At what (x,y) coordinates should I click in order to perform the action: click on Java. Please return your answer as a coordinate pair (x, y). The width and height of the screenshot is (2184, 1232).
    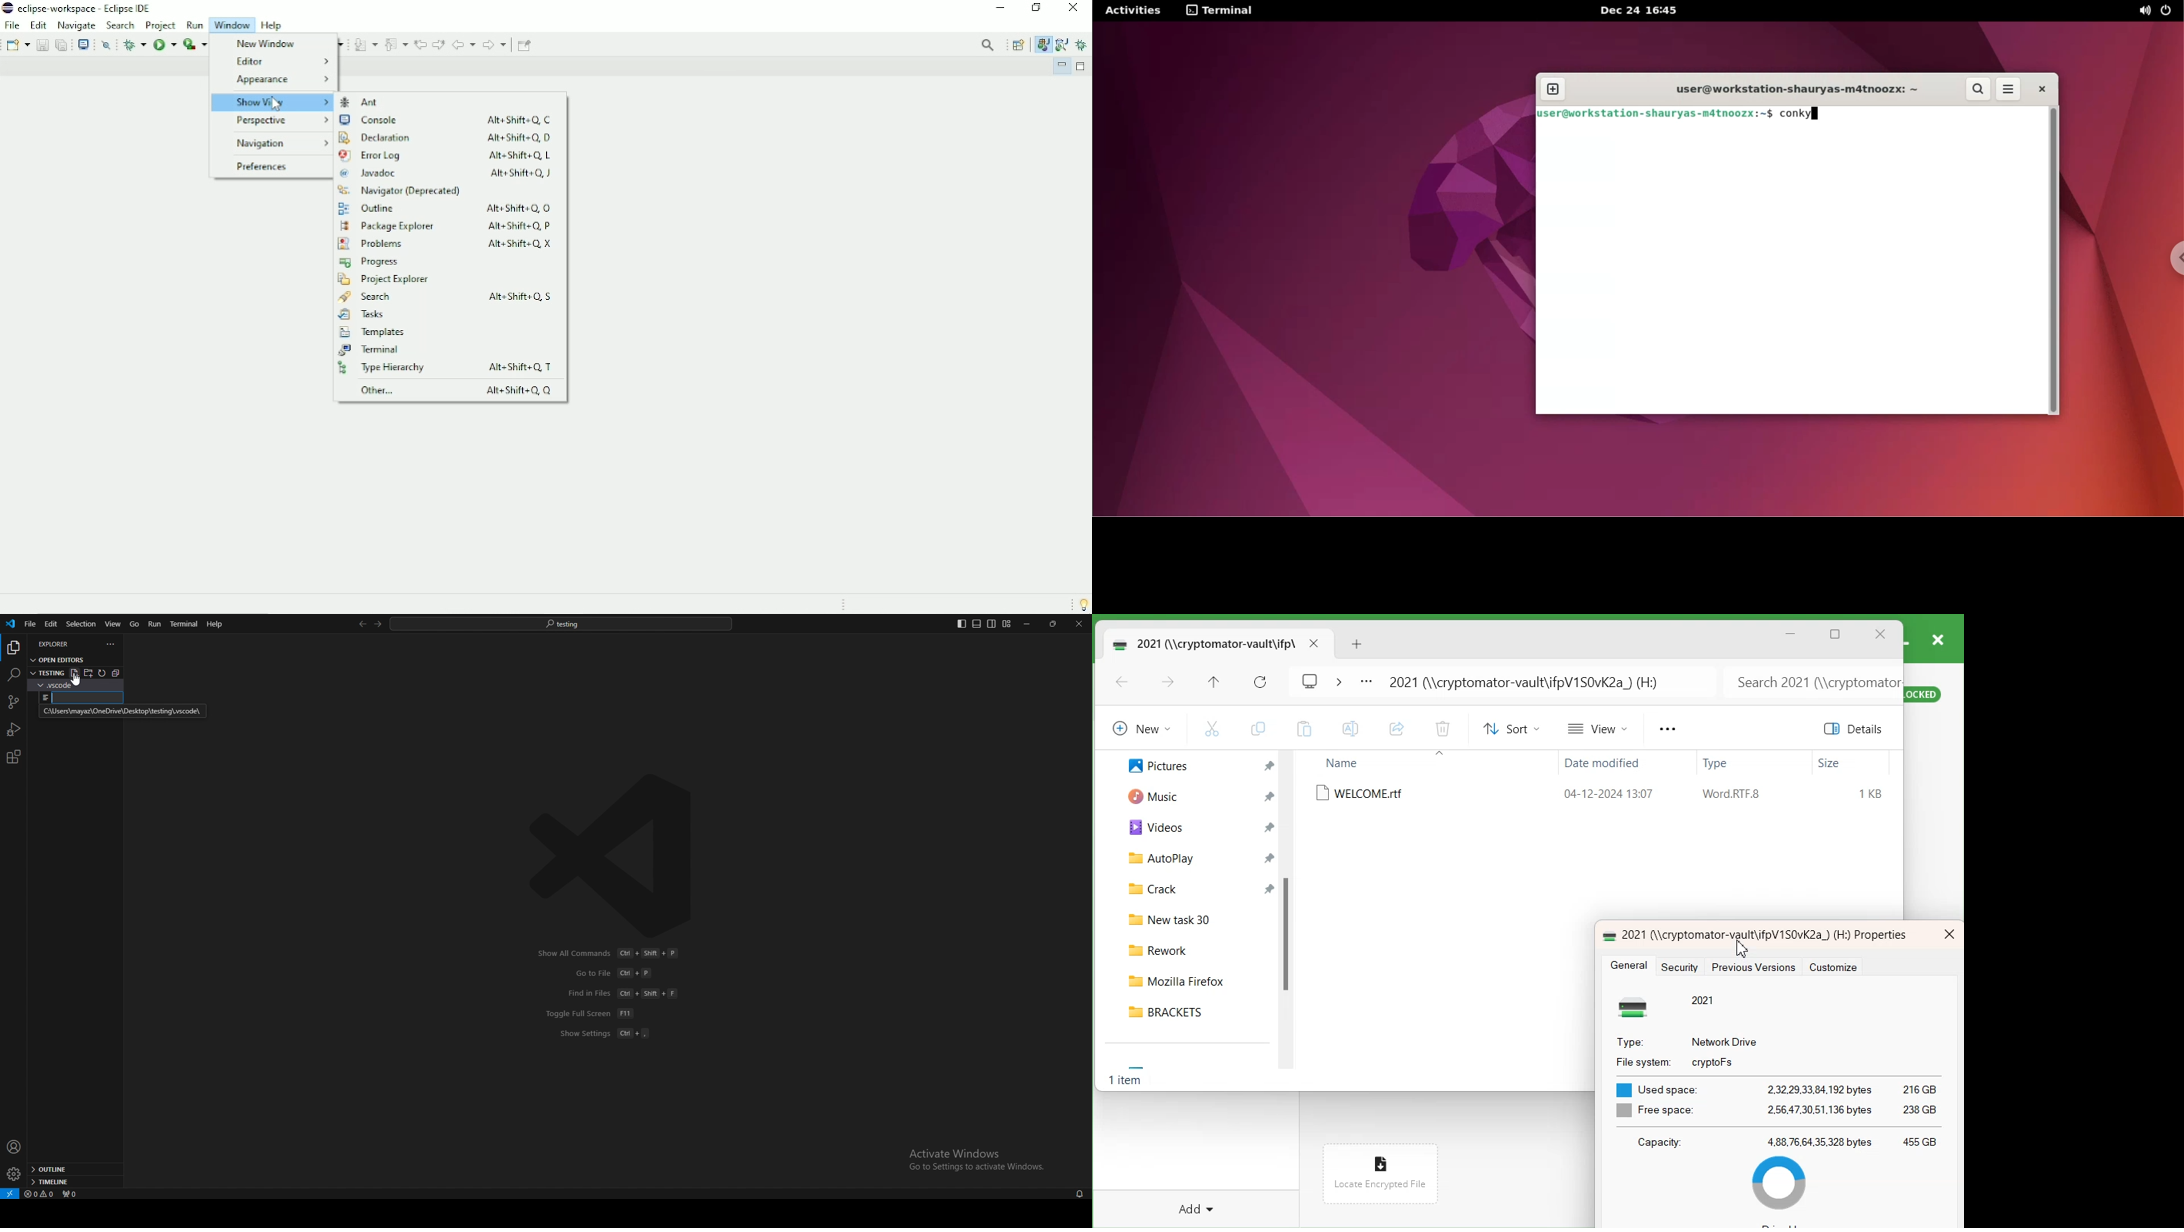
    Looking at the image, I should click on (1043, 45).